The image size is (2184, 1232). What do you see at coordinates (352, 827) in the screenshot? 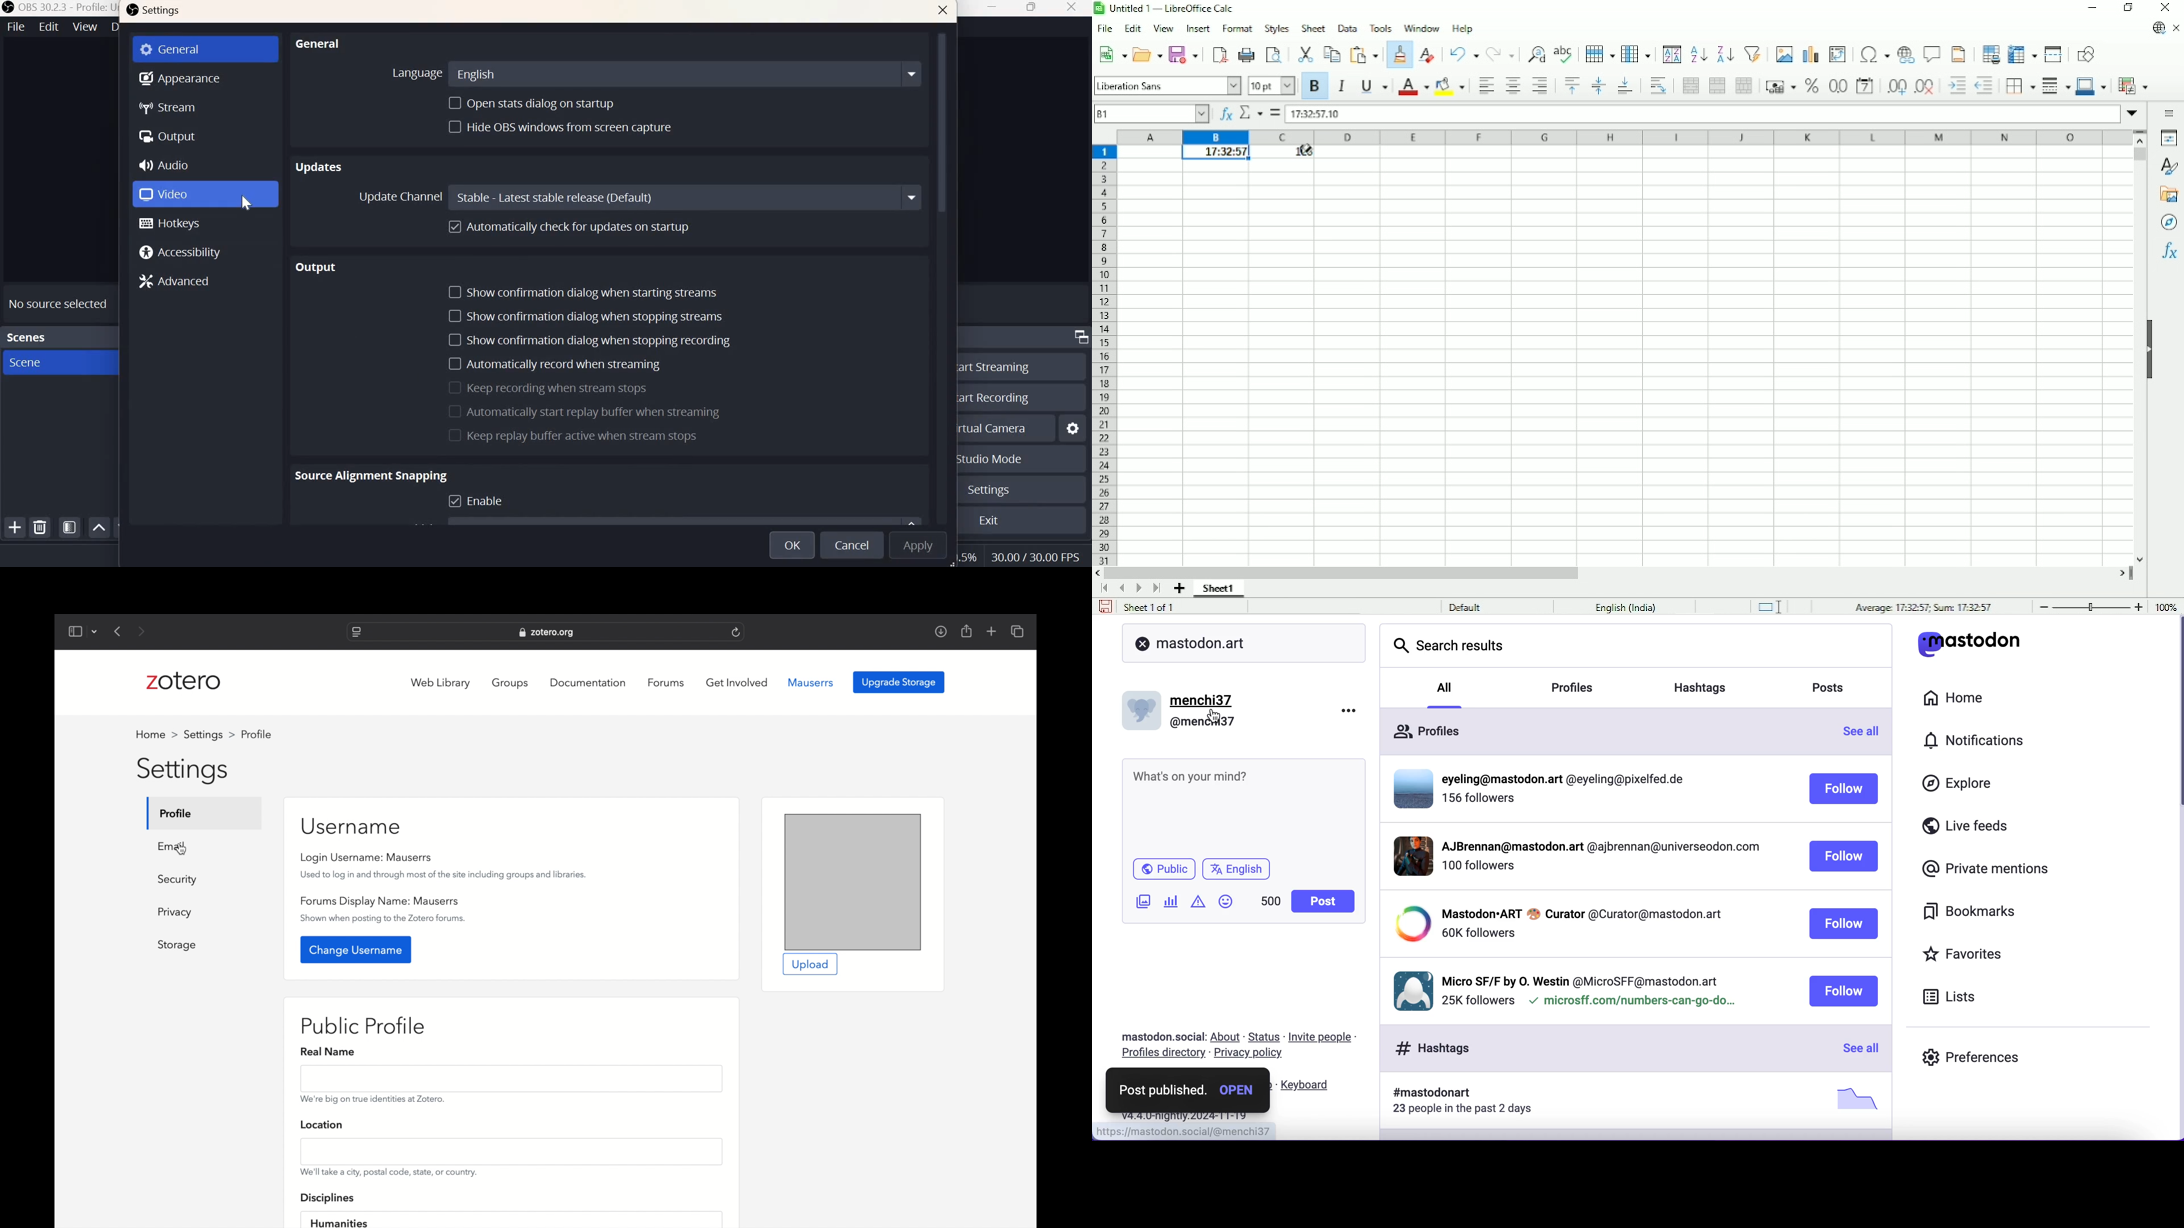
I see `username` at bounding box center [352, 827].